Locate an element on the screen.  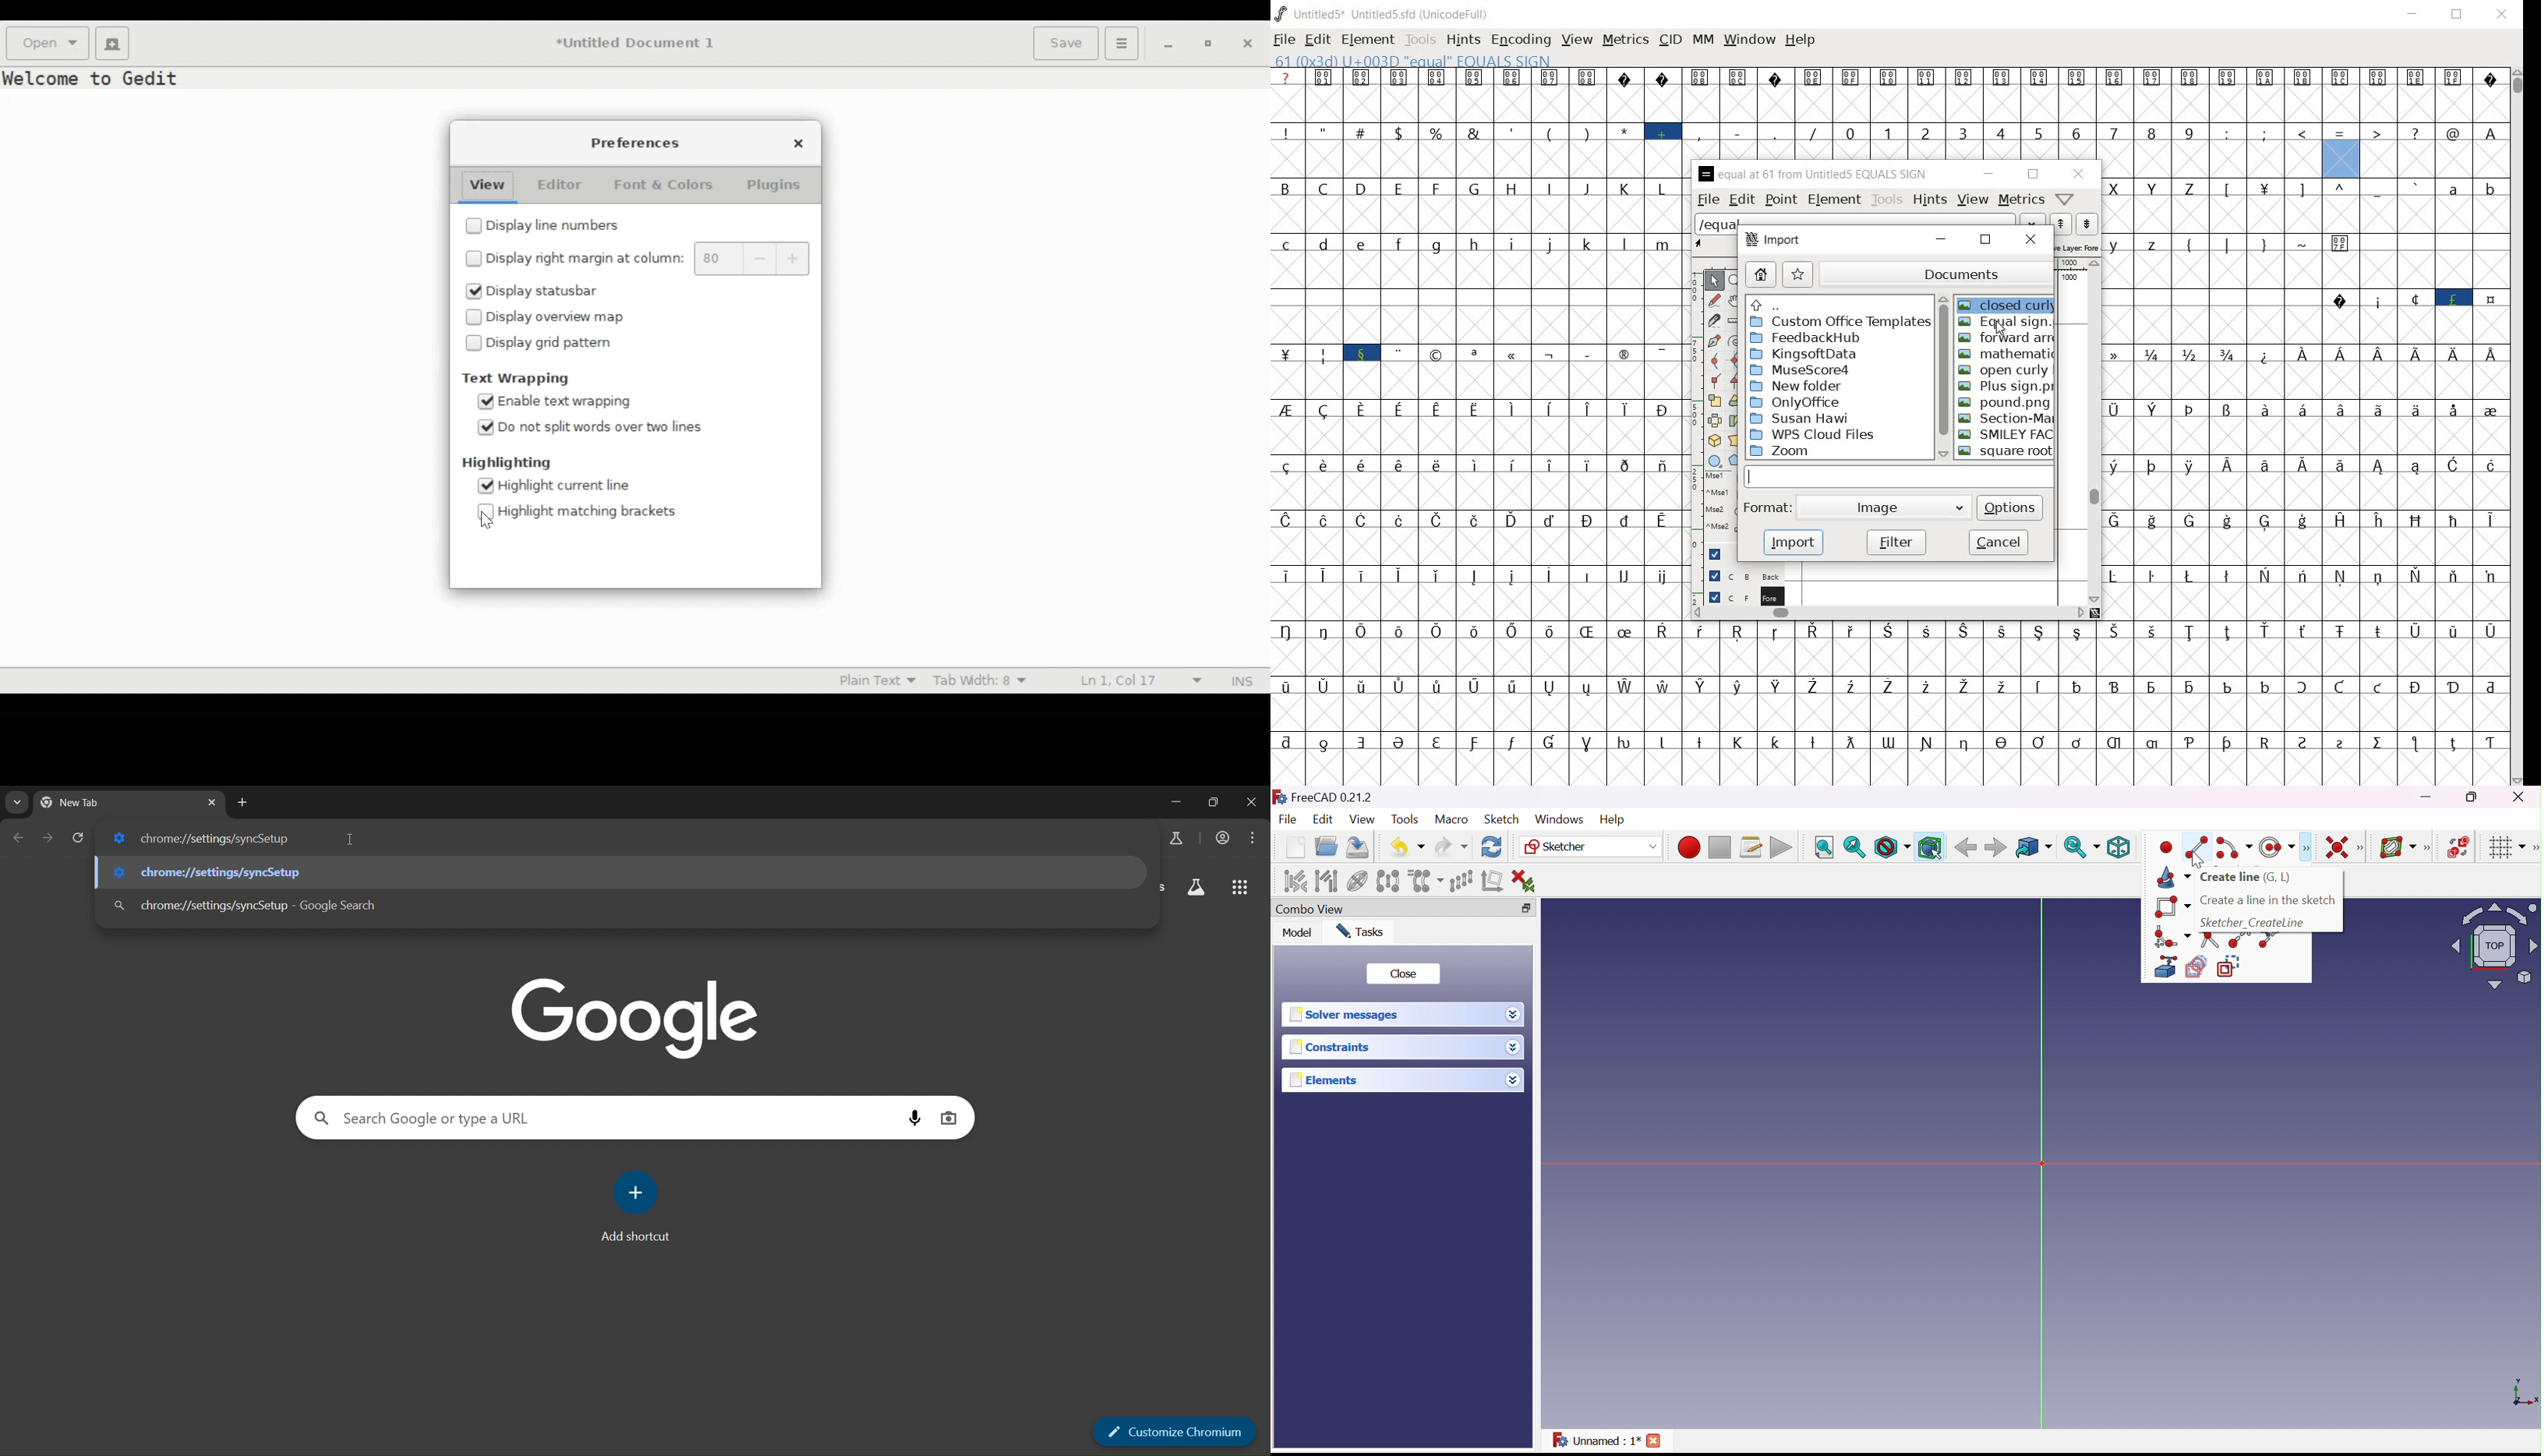
star is located at coordinates (1798, 274).